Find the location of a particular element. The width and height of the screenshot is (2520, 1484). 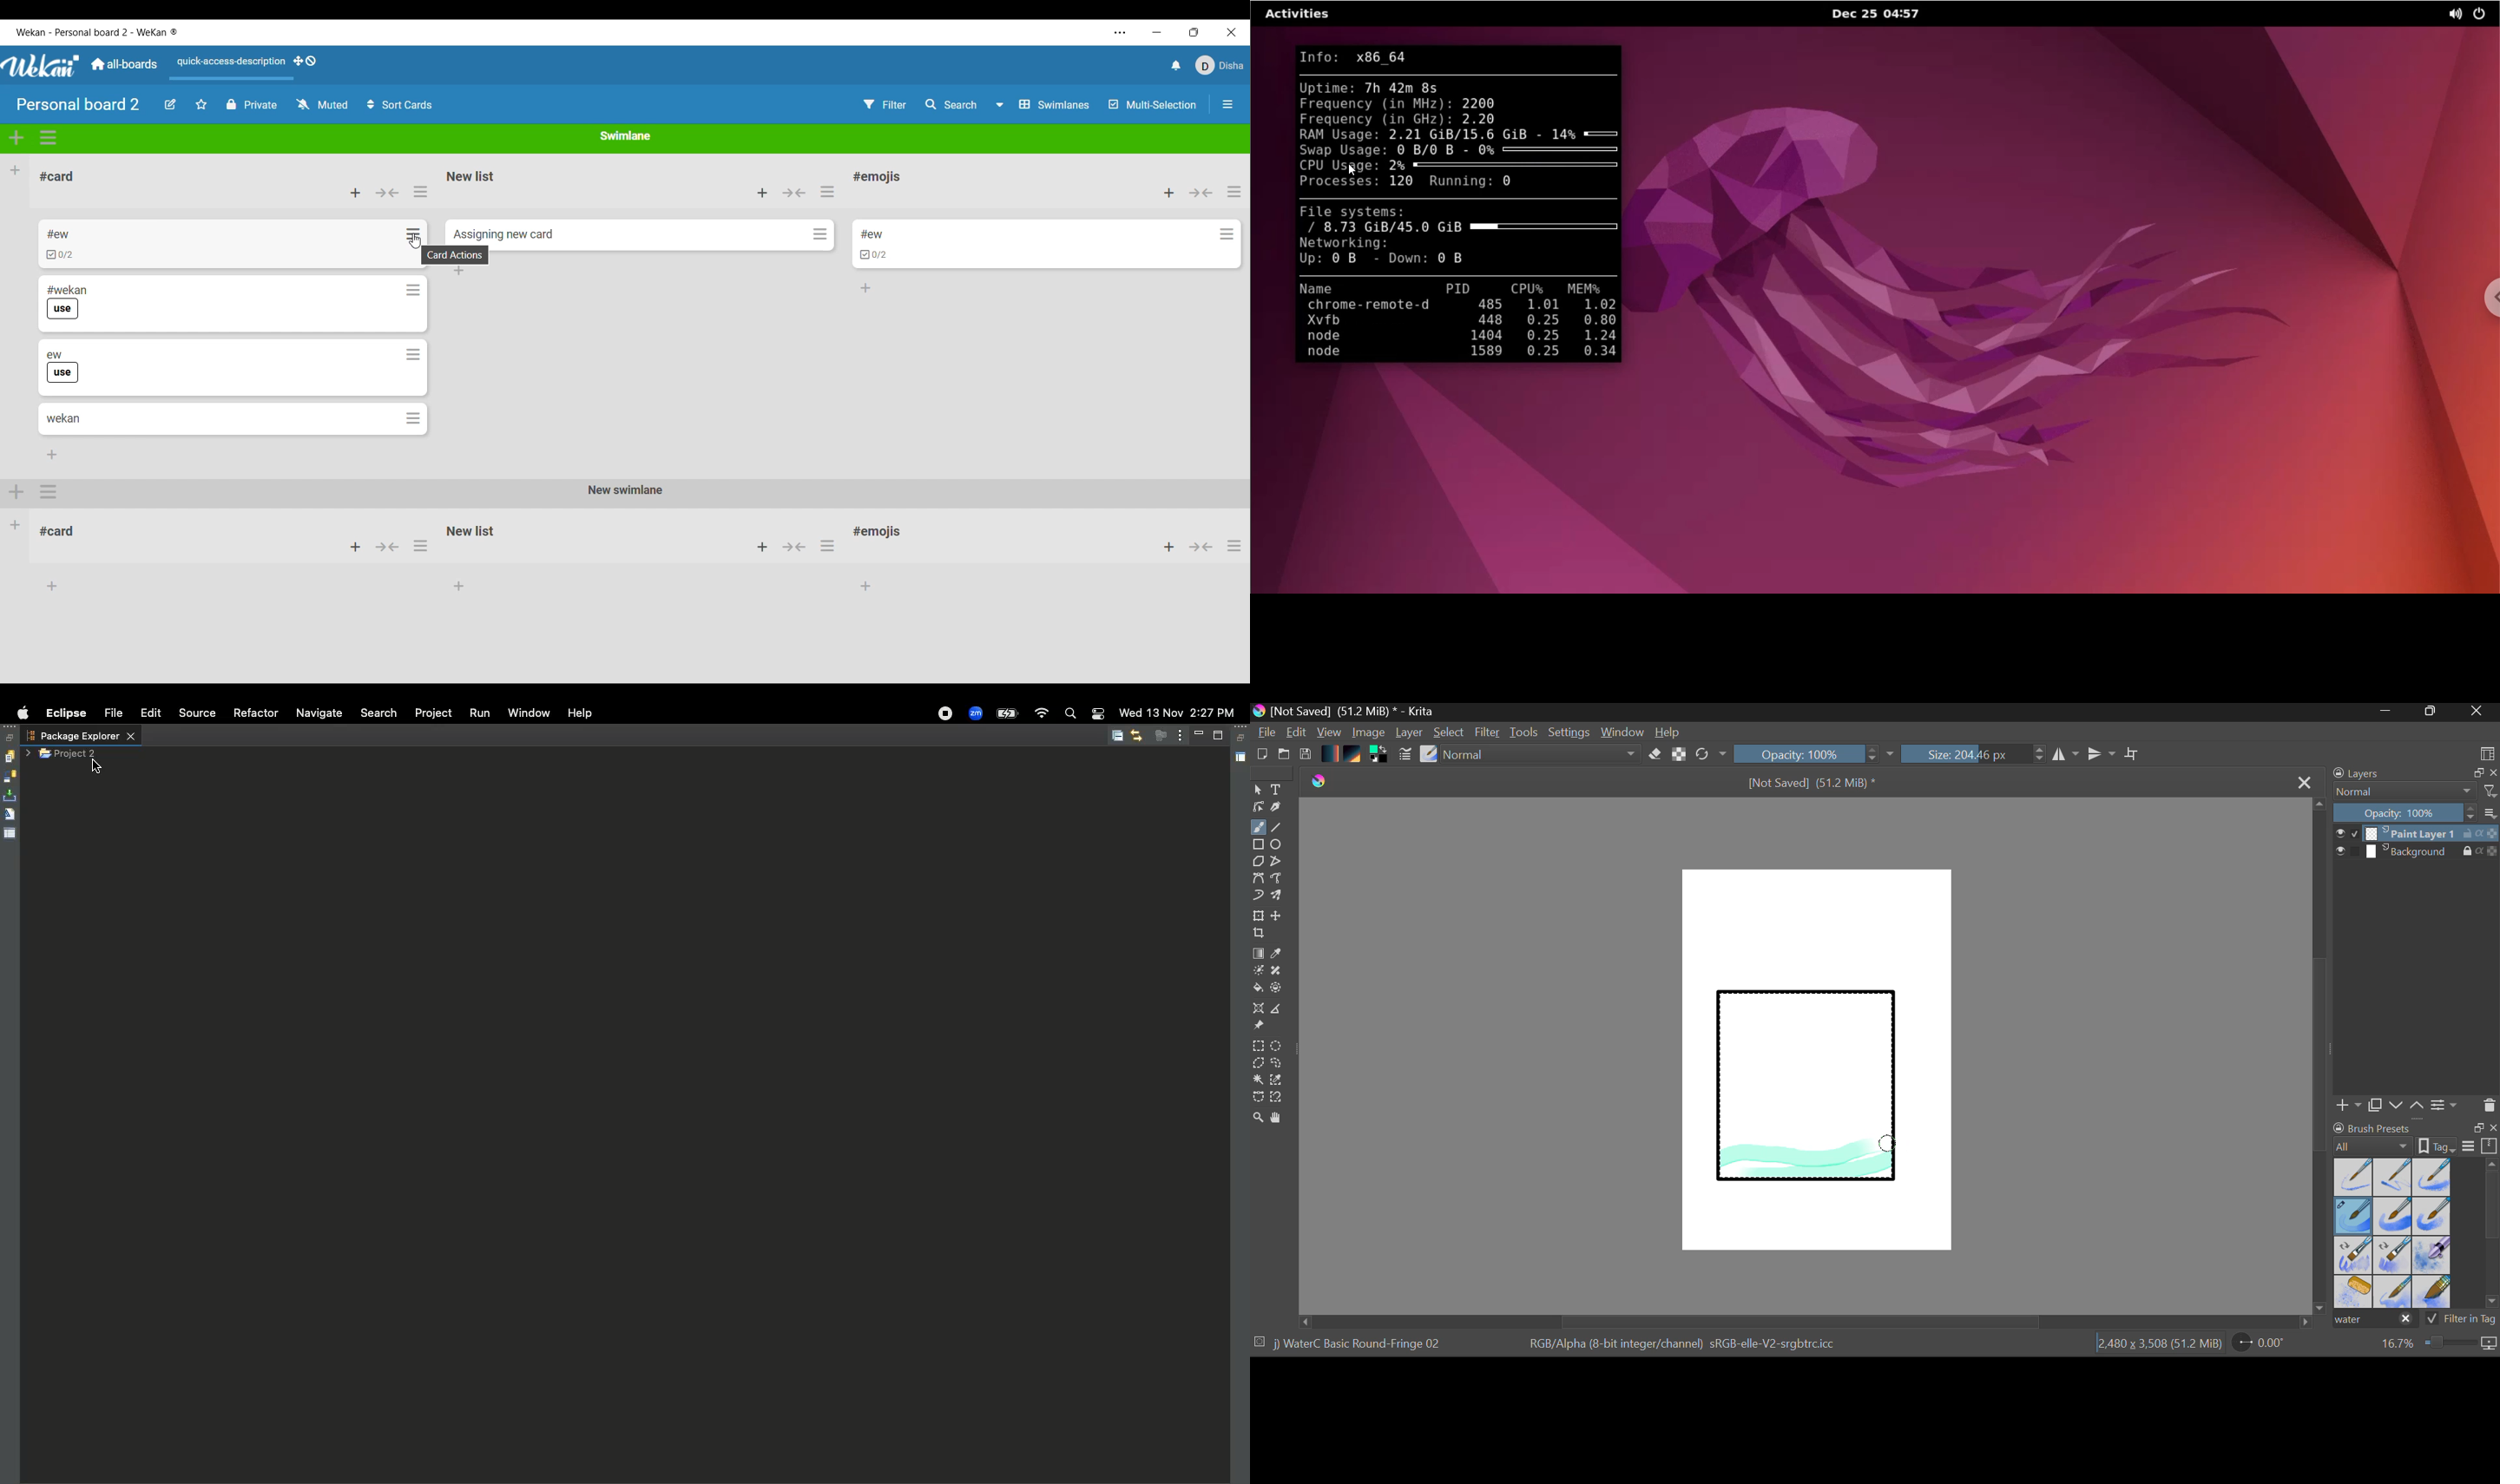

Add card to bottom of list is located at coordinates (866, 288).